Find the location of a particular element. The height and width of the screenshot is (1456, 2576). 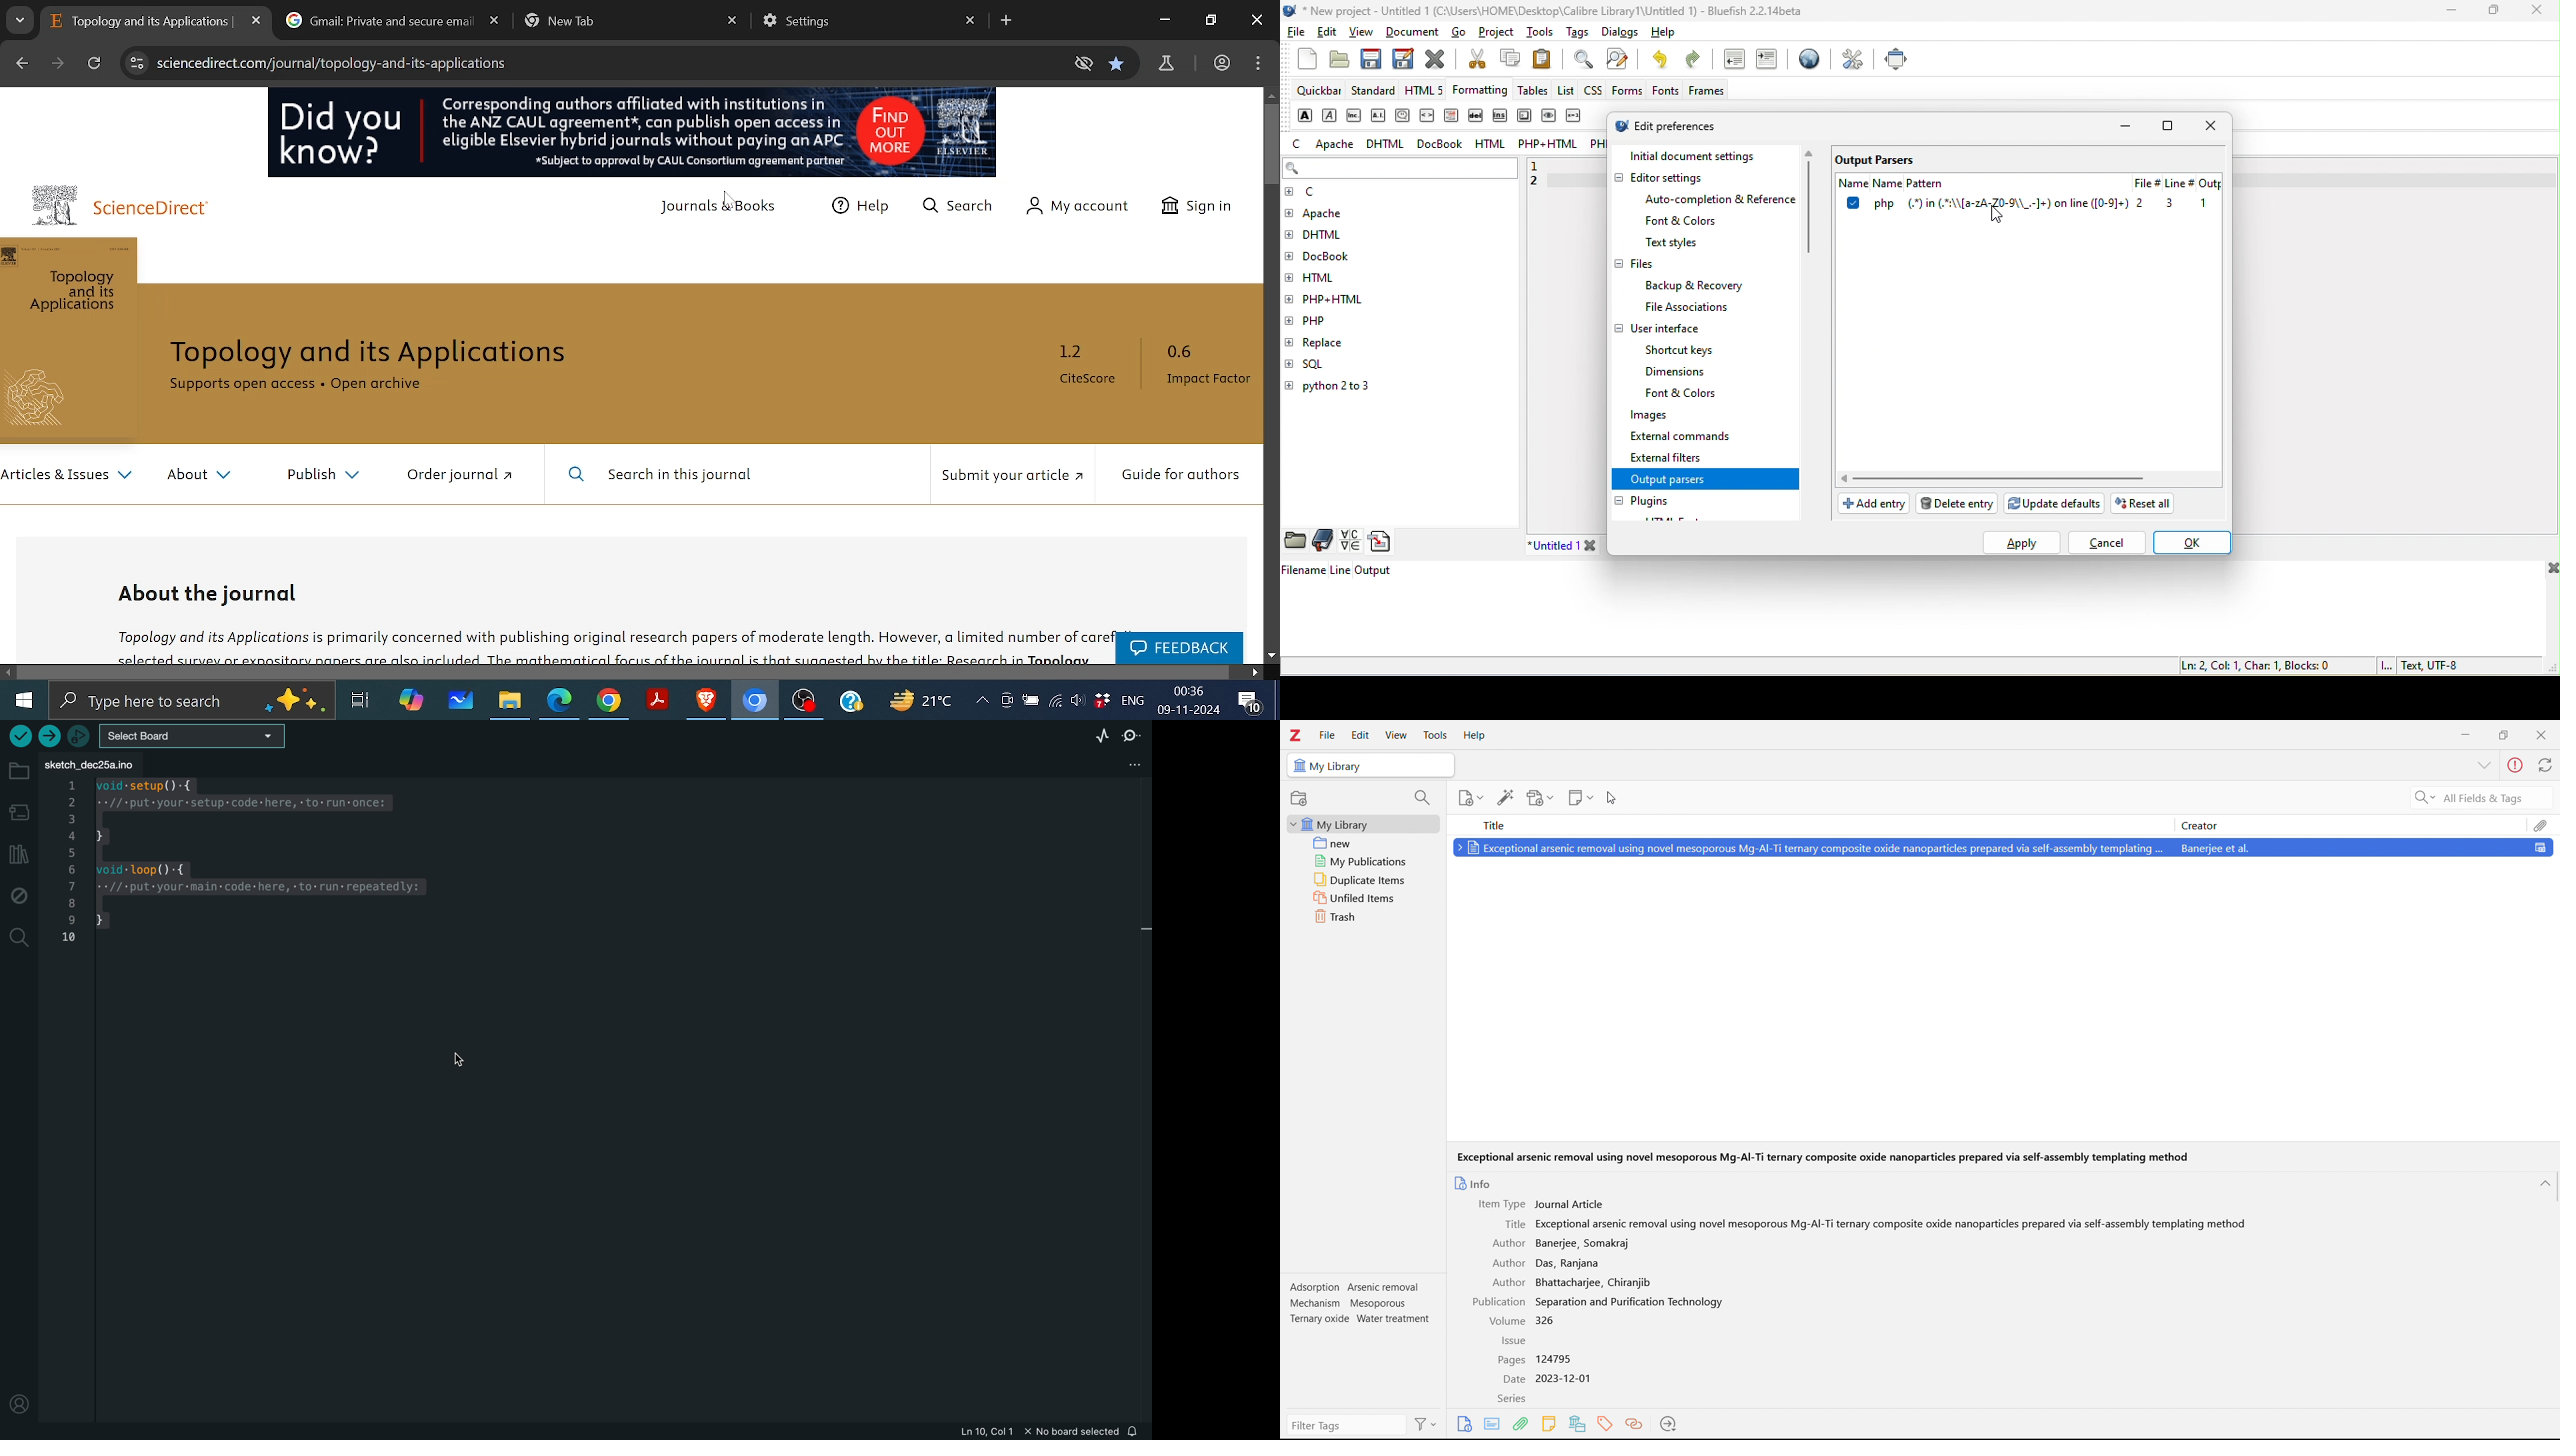

duplicate items is located at coordinates (1363, 880).